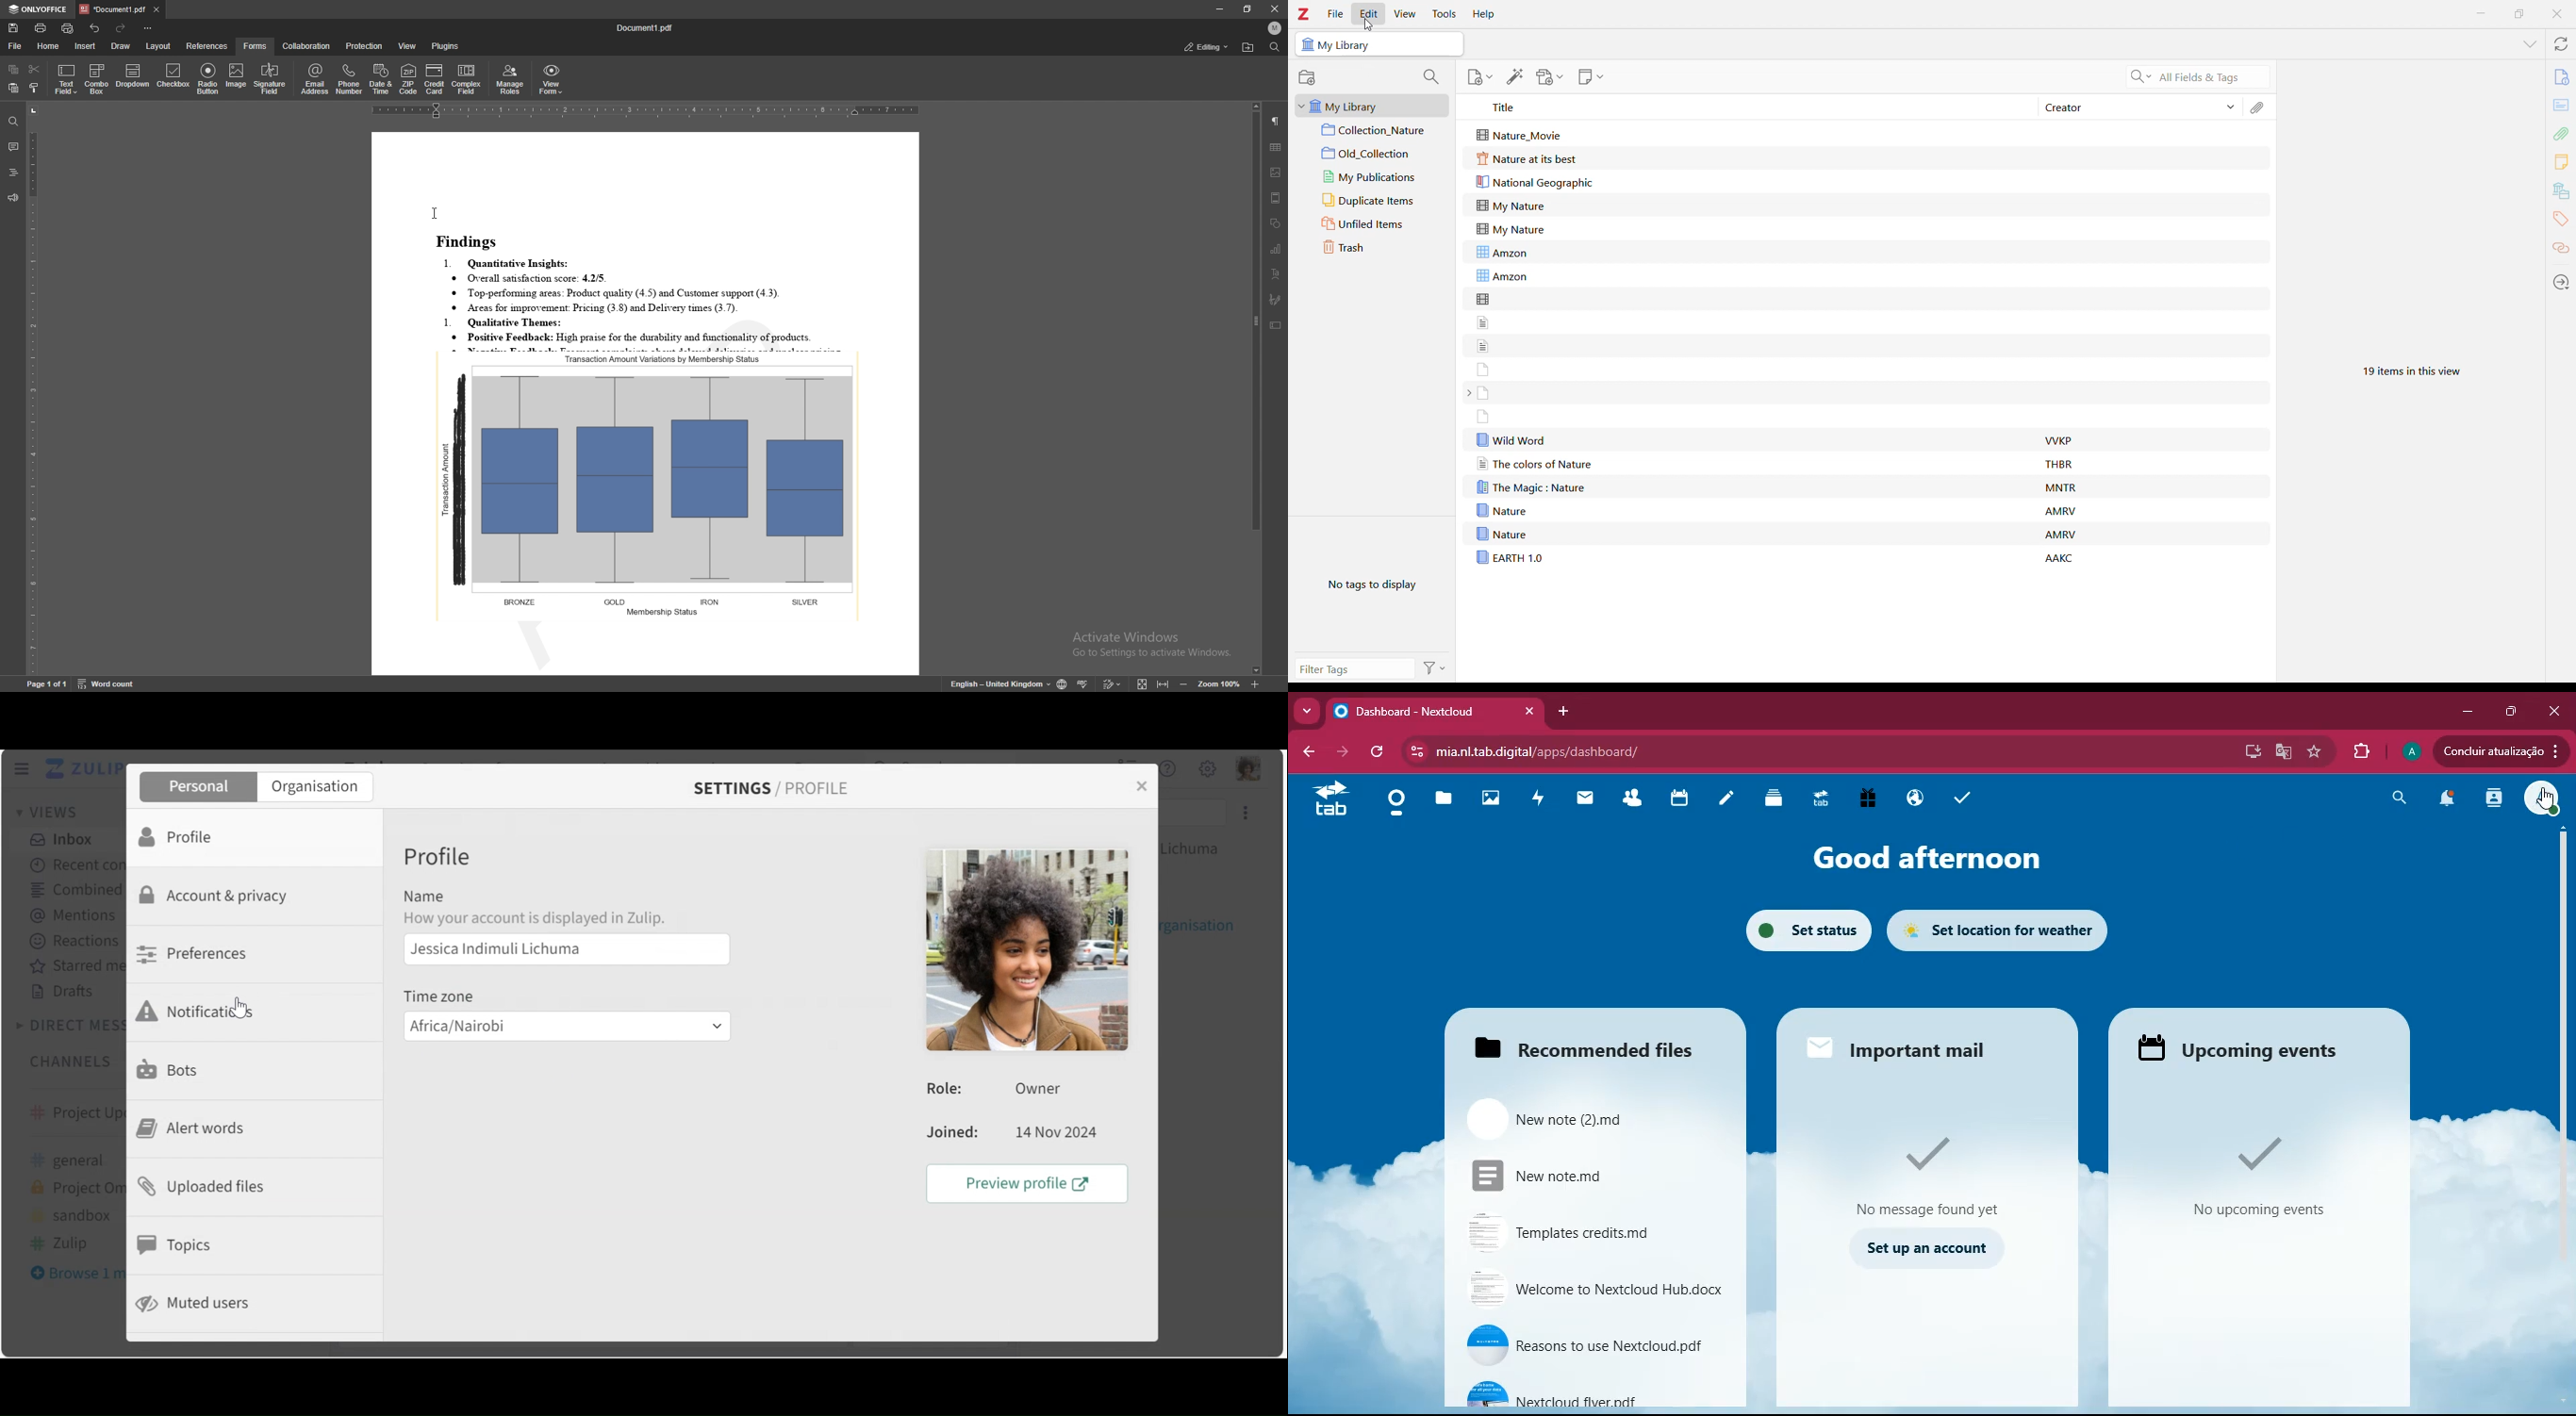 This screenshot has width=2576, height=1428. Describe the element at coordinates (178, 1245) in the screenshot. I see `Topics` at that location.